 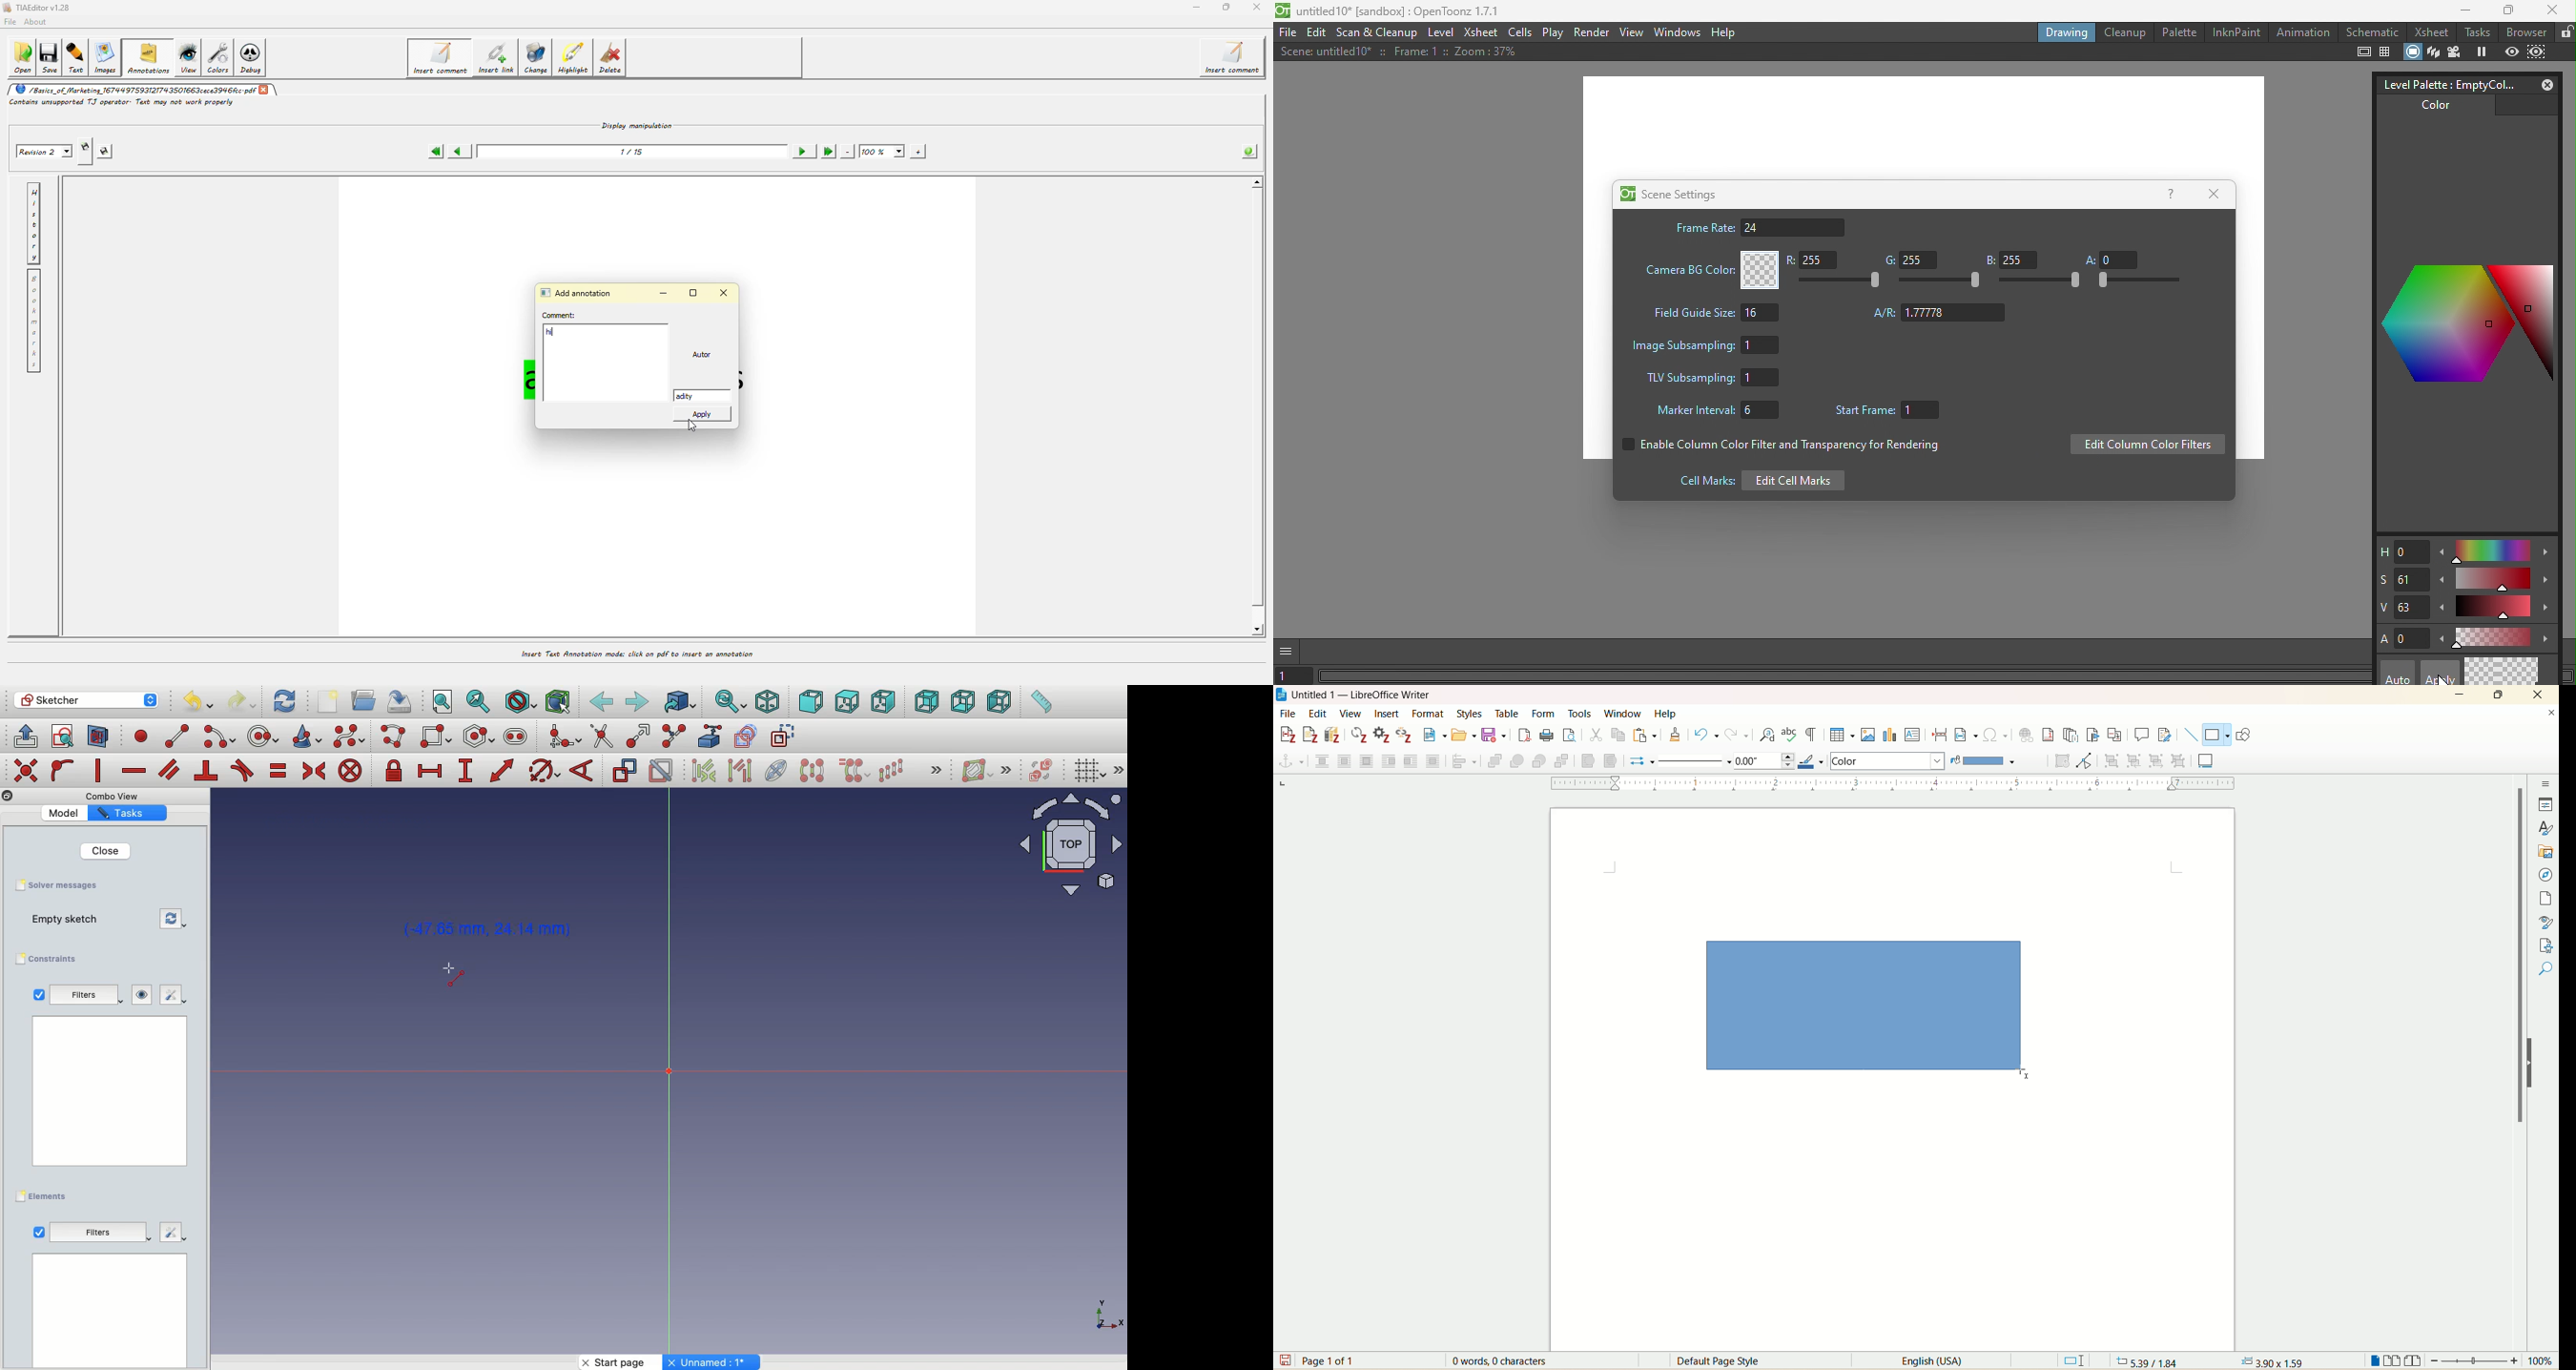 What do you see at coordinates (2087, 762) in the screenshot?
I see `toggle point edit mode` at bounding box center [2087, 762].